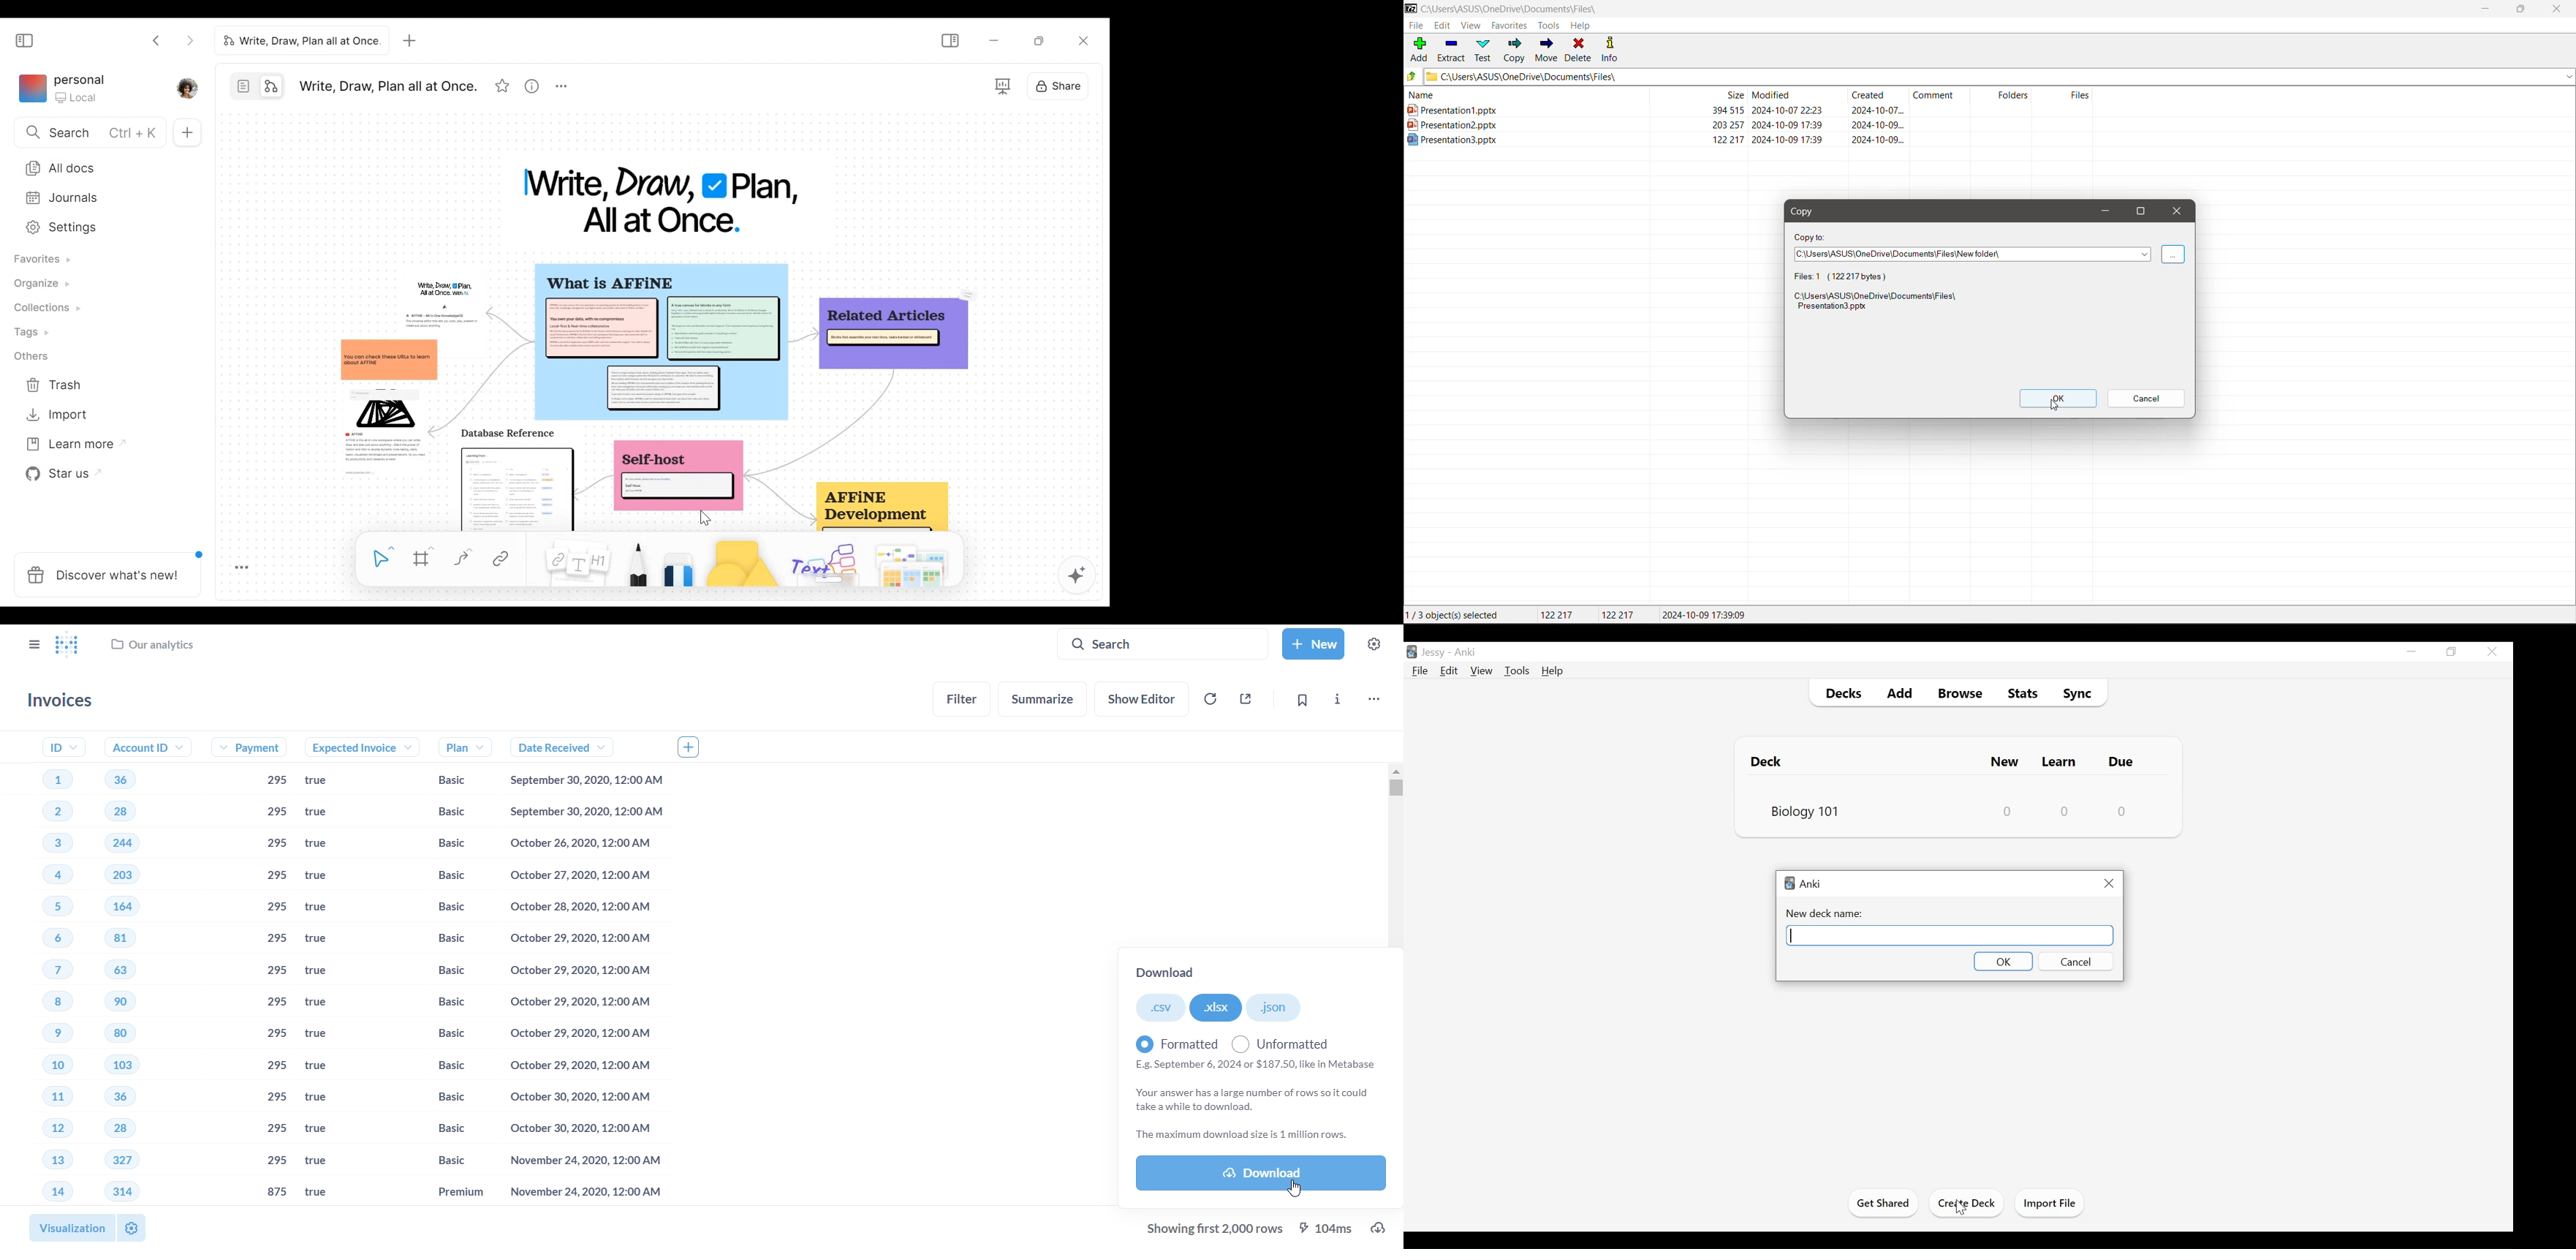  Describe the element at coordinates (1972, 255) in the screenshot. I see `Set the required path to paste the copied file to` at that location.